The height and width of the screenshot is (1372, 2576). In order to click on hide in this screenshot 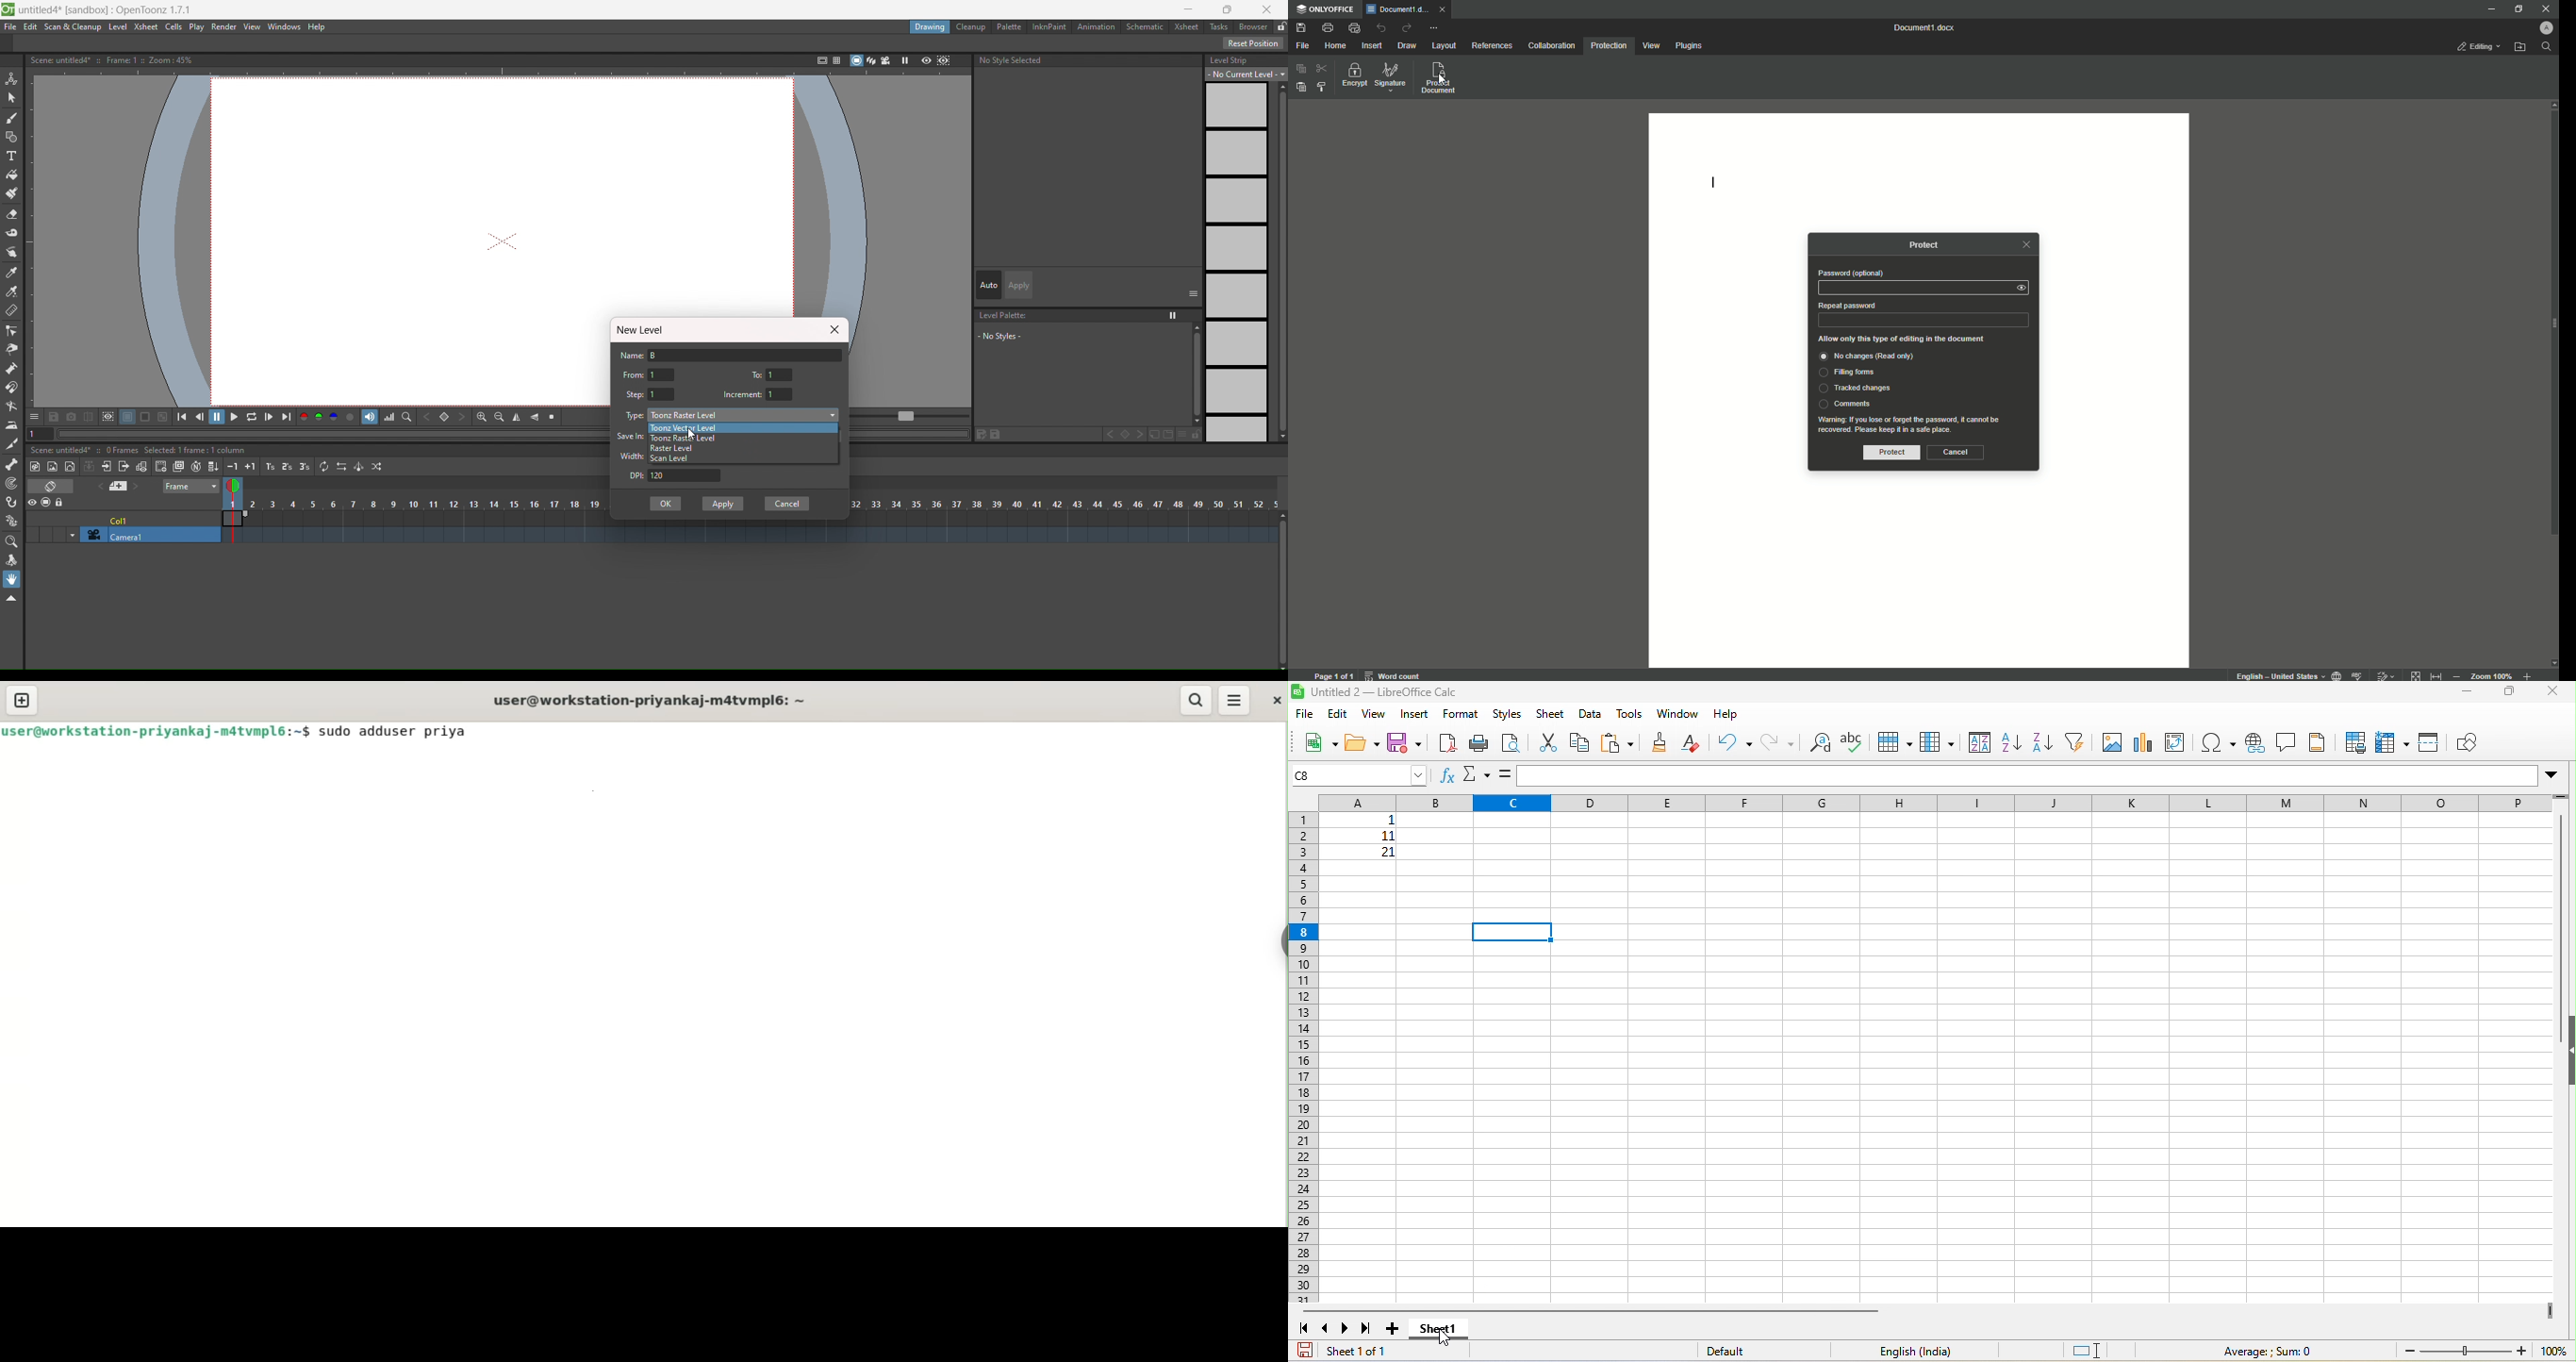, I will do `click(2568, 1055)`.